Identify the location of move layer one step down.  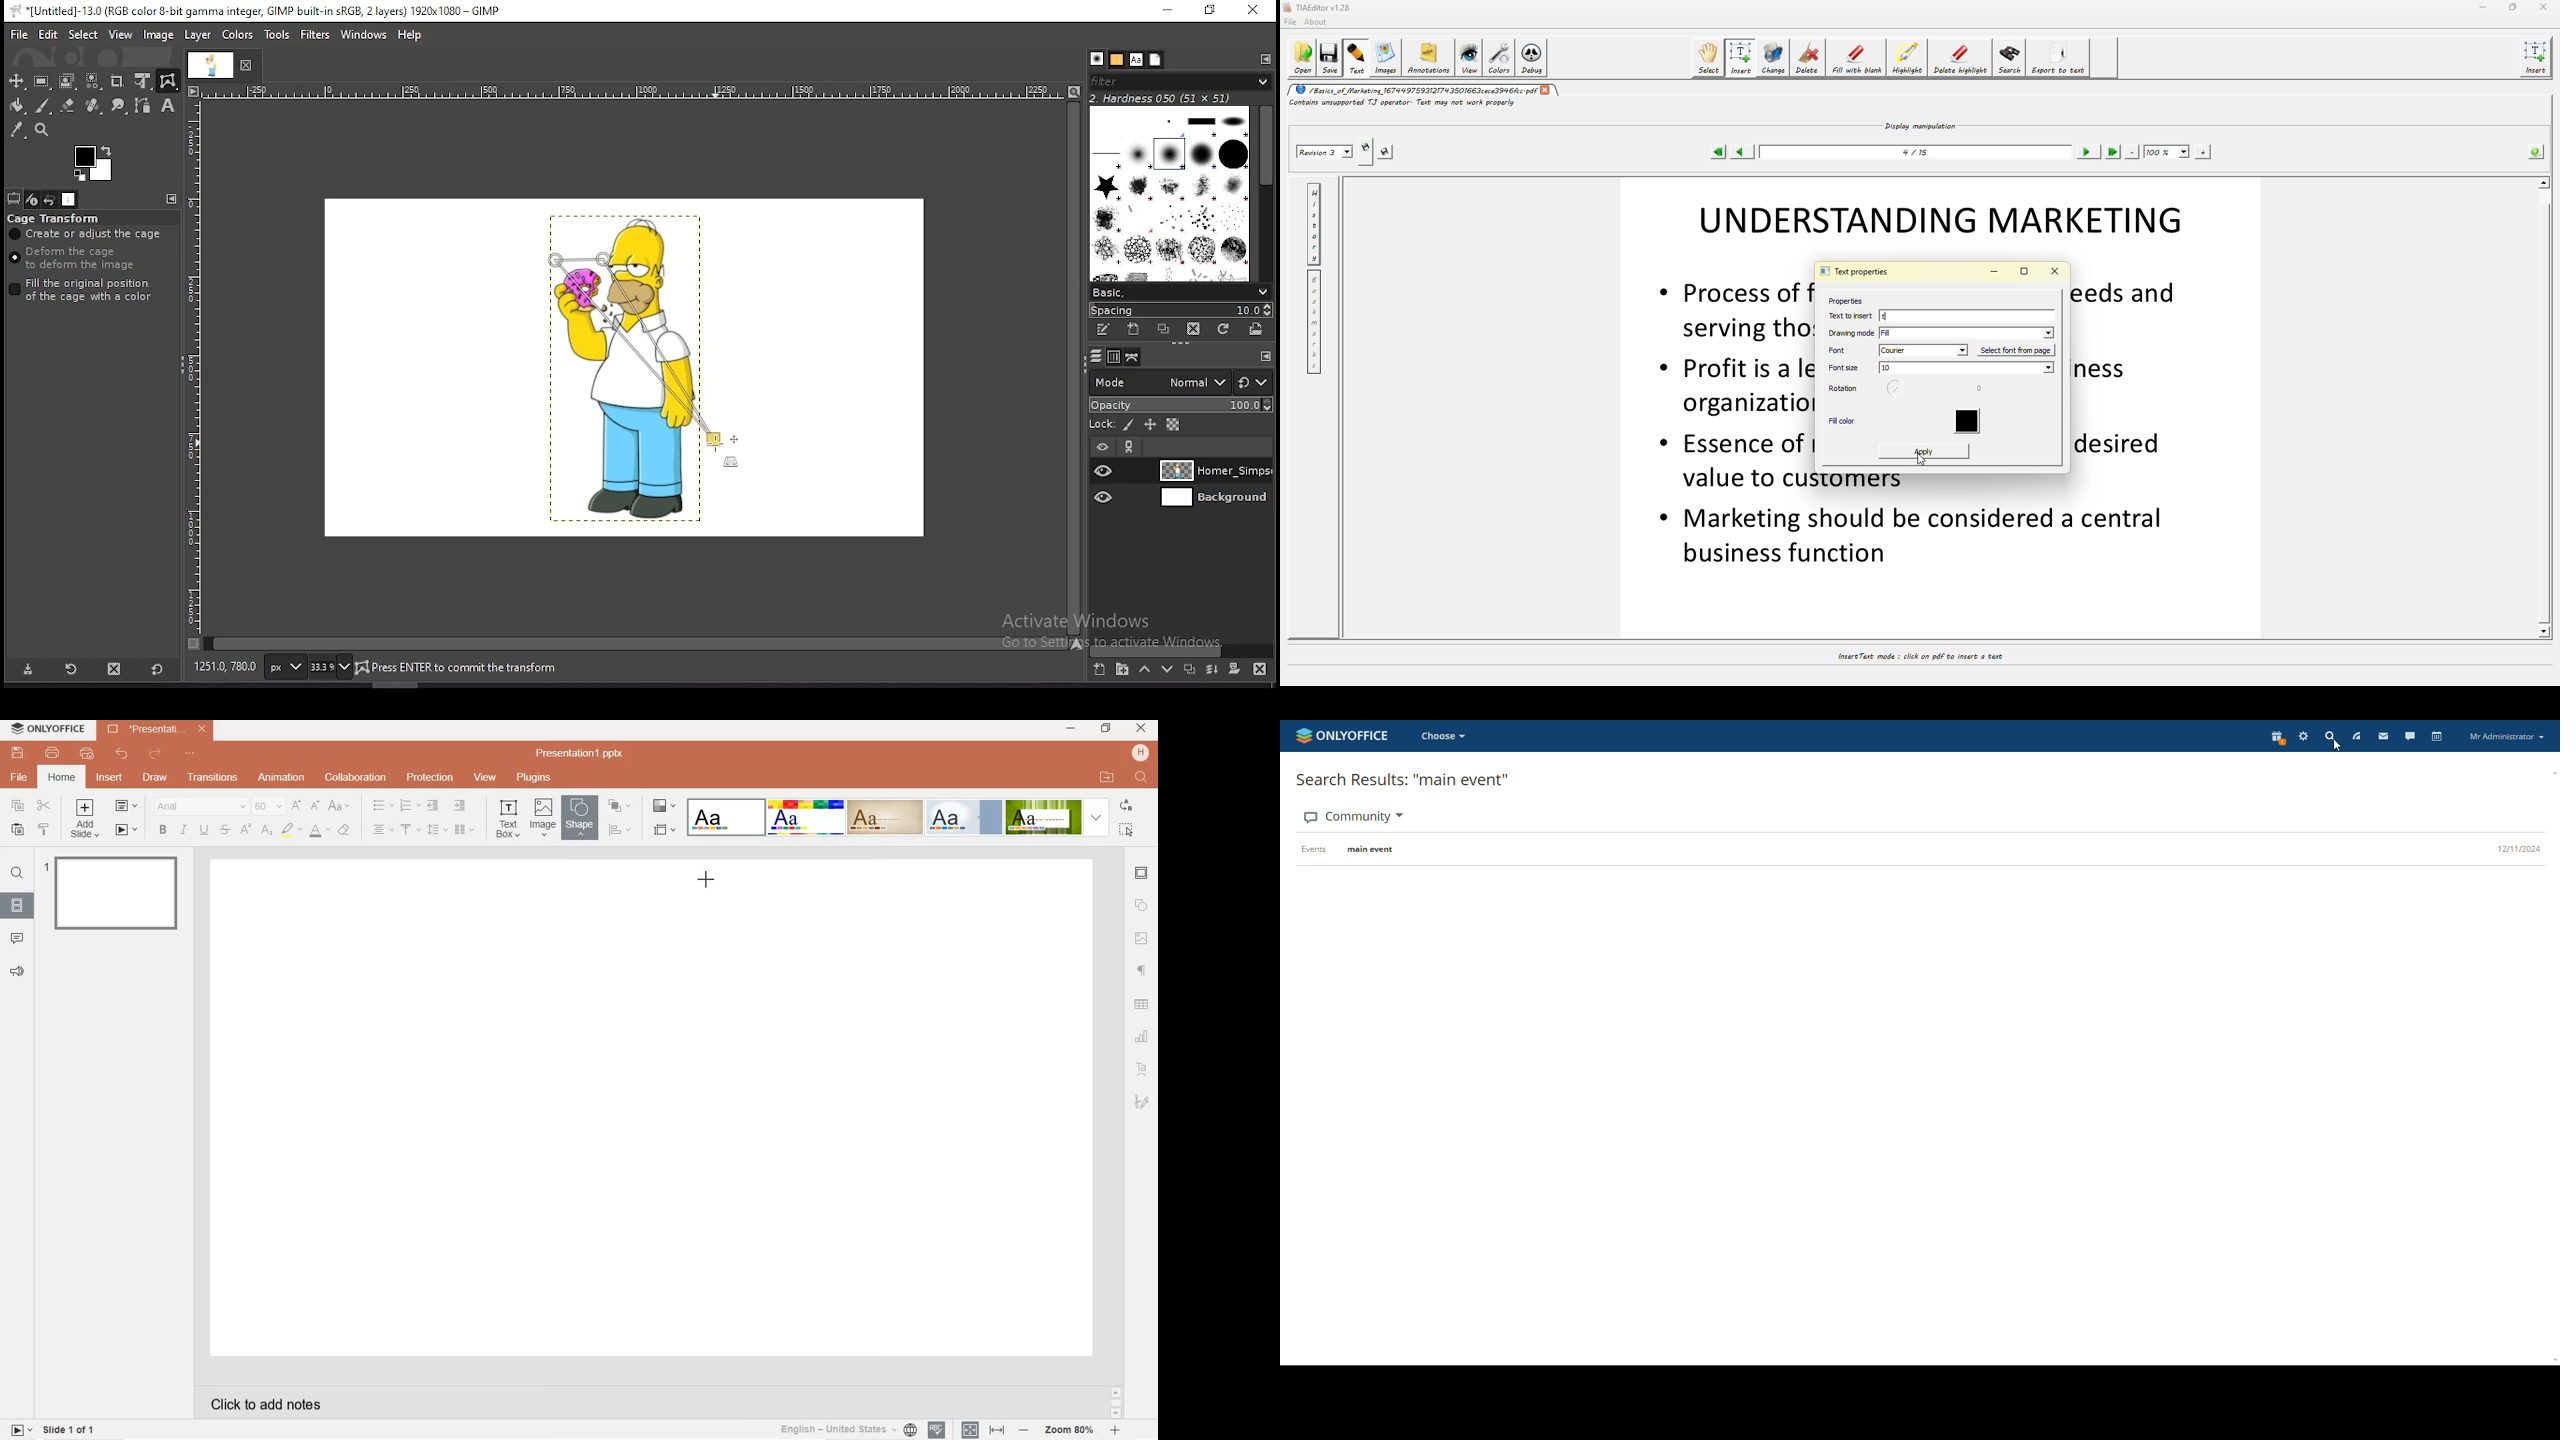
(1168, 671).